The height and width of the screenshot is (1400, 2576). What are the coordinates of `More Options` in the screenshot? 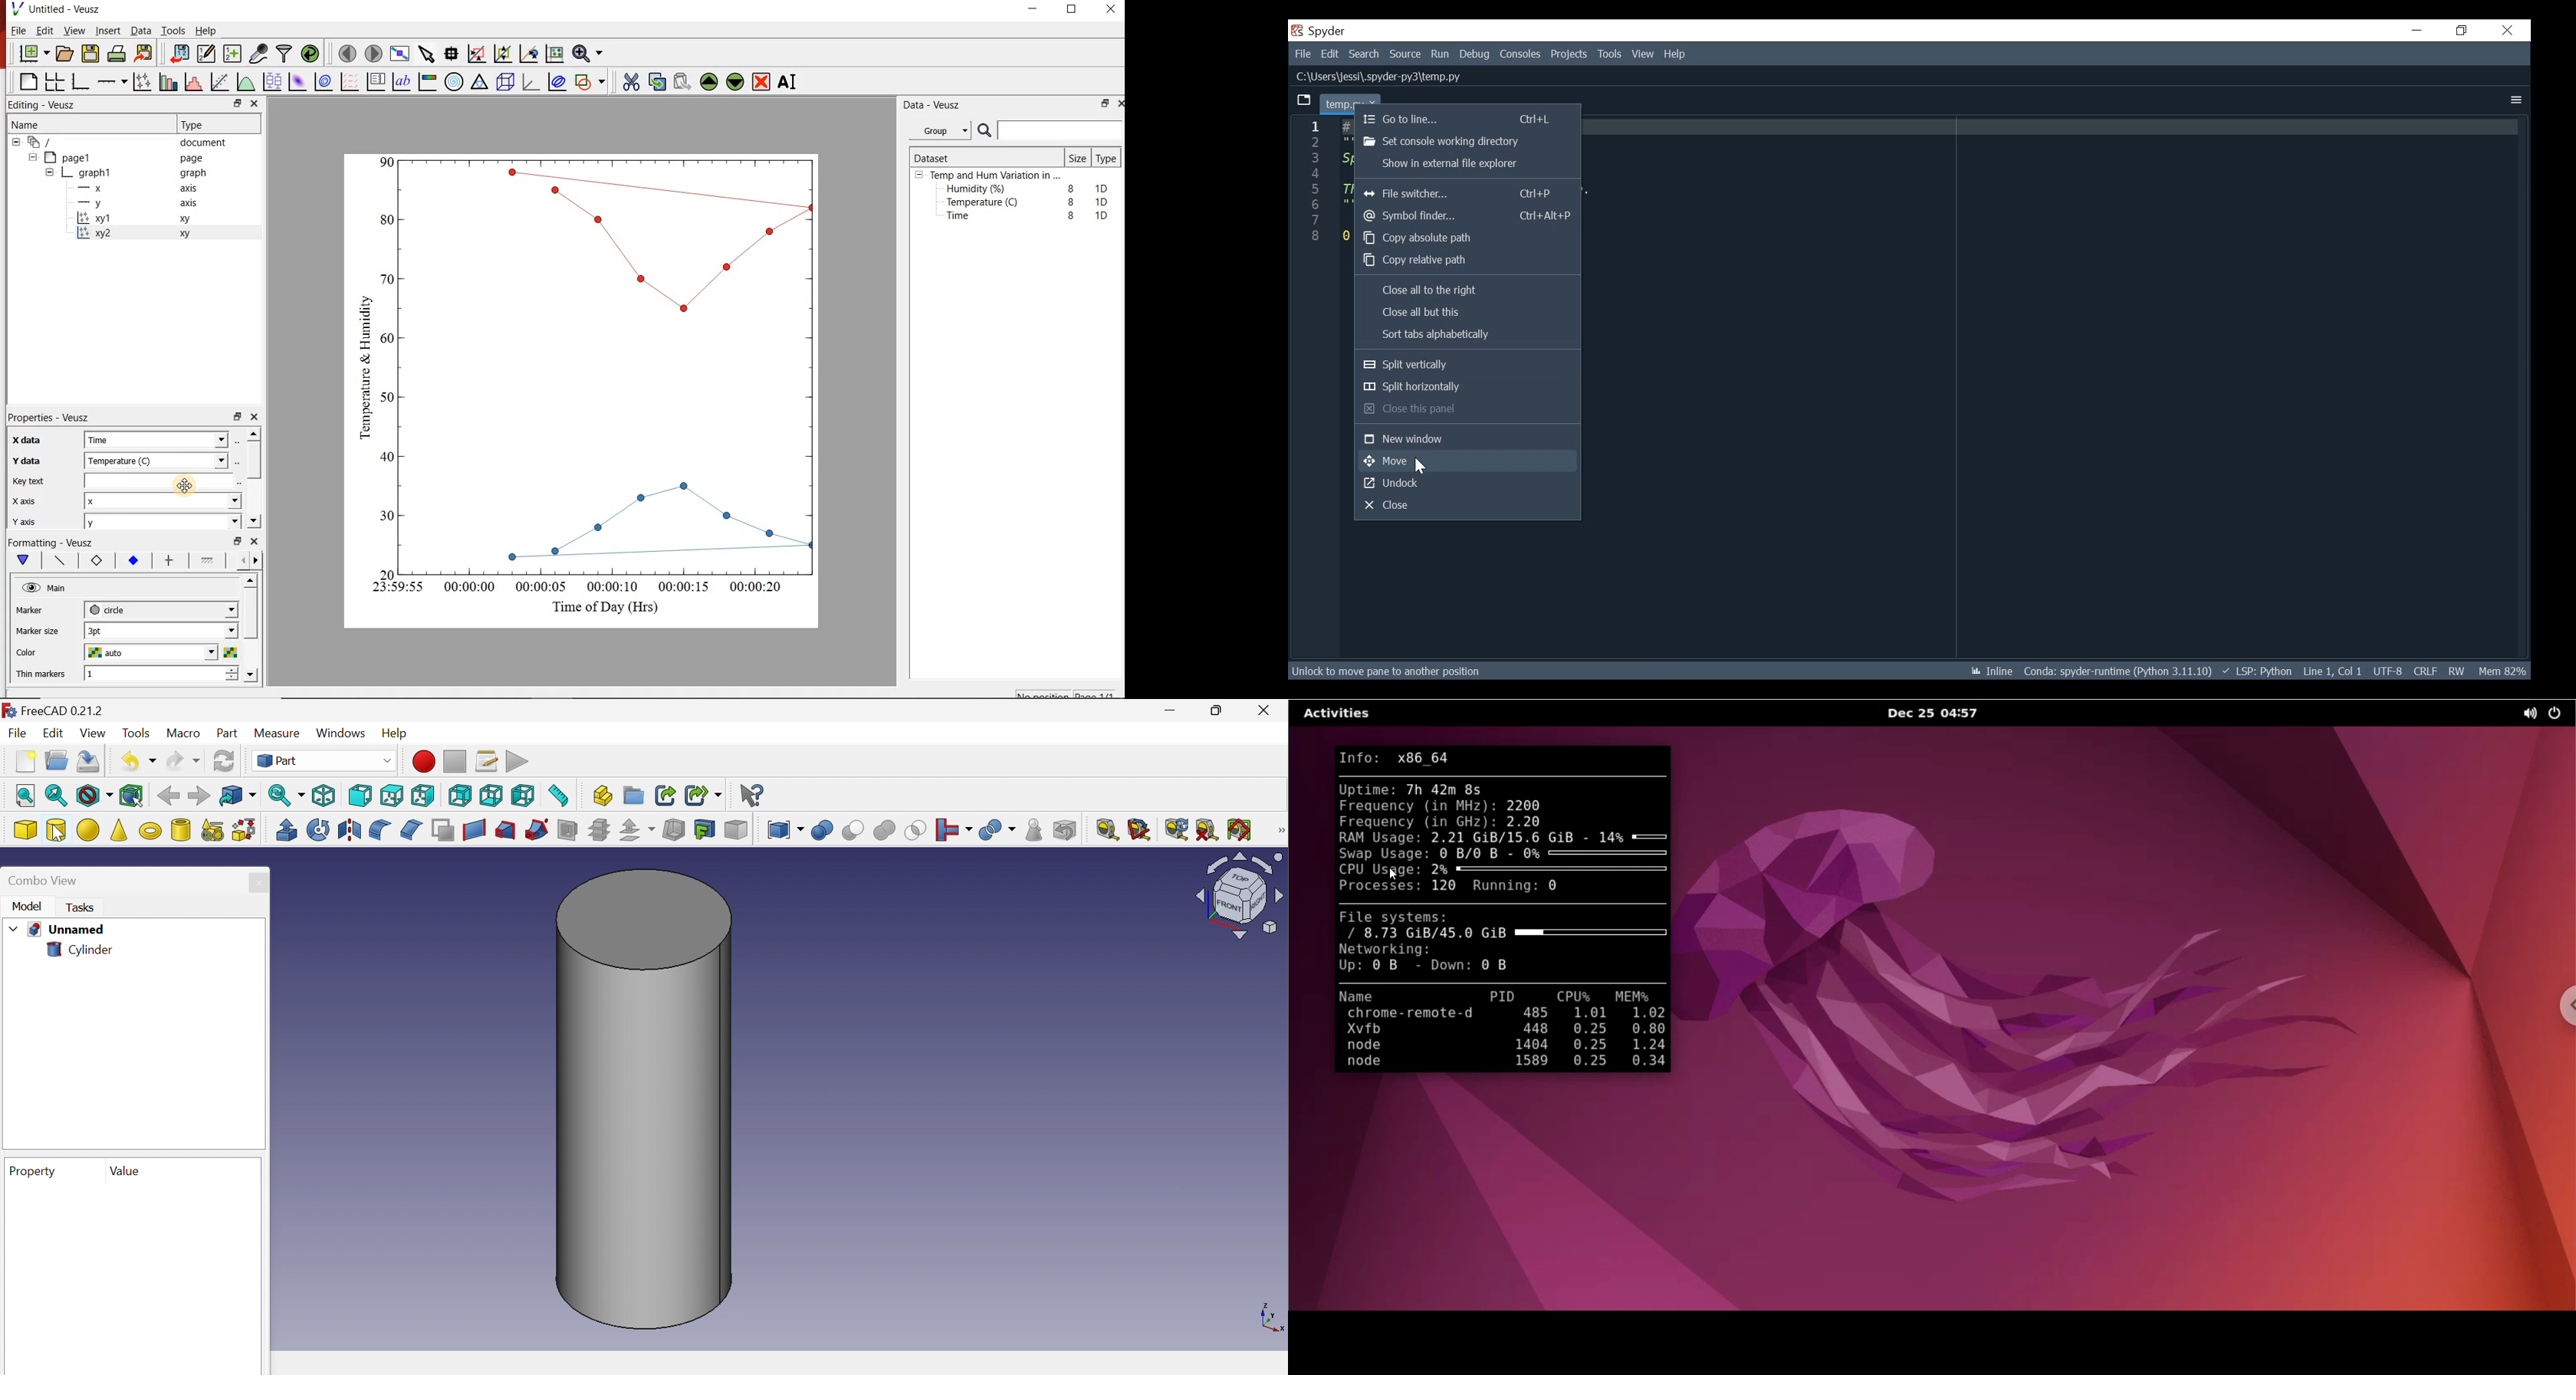 It's located at (2514, 98).